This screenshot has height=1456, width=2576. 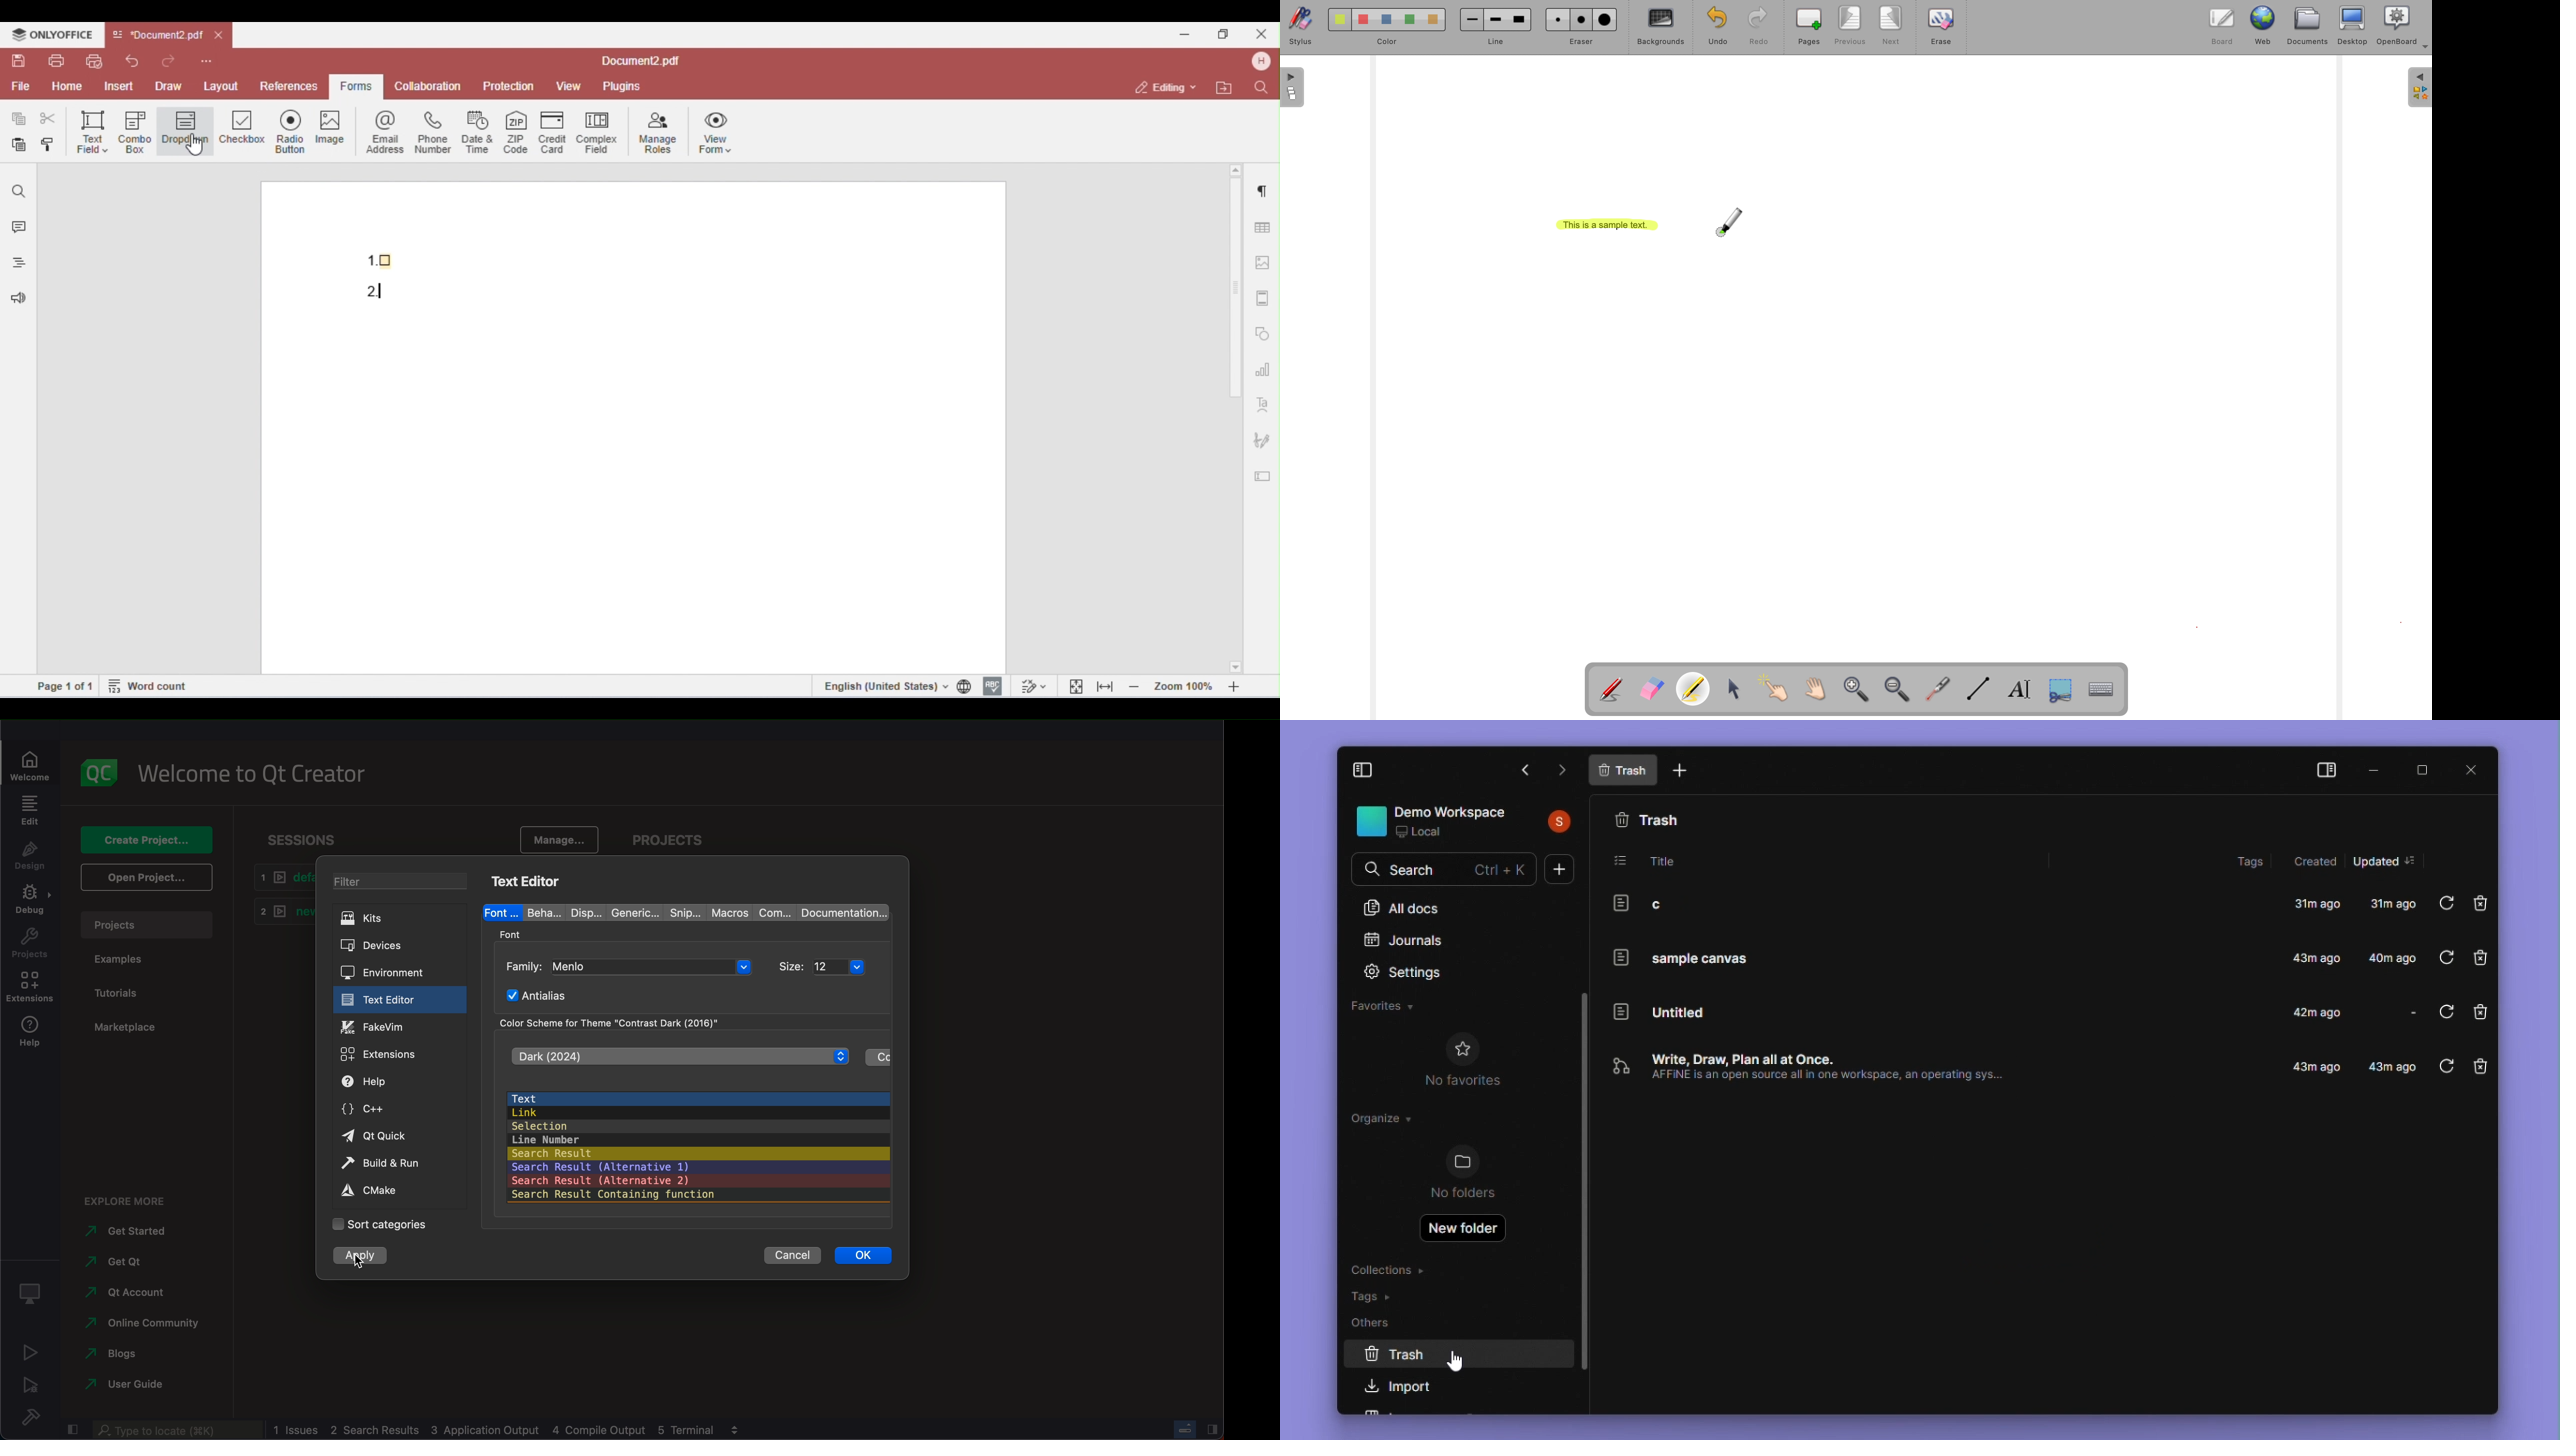 What do you see at coordinates (1469, 1176) in the screenshot?
I see `No folder` at bounding box center [1469, 1176].